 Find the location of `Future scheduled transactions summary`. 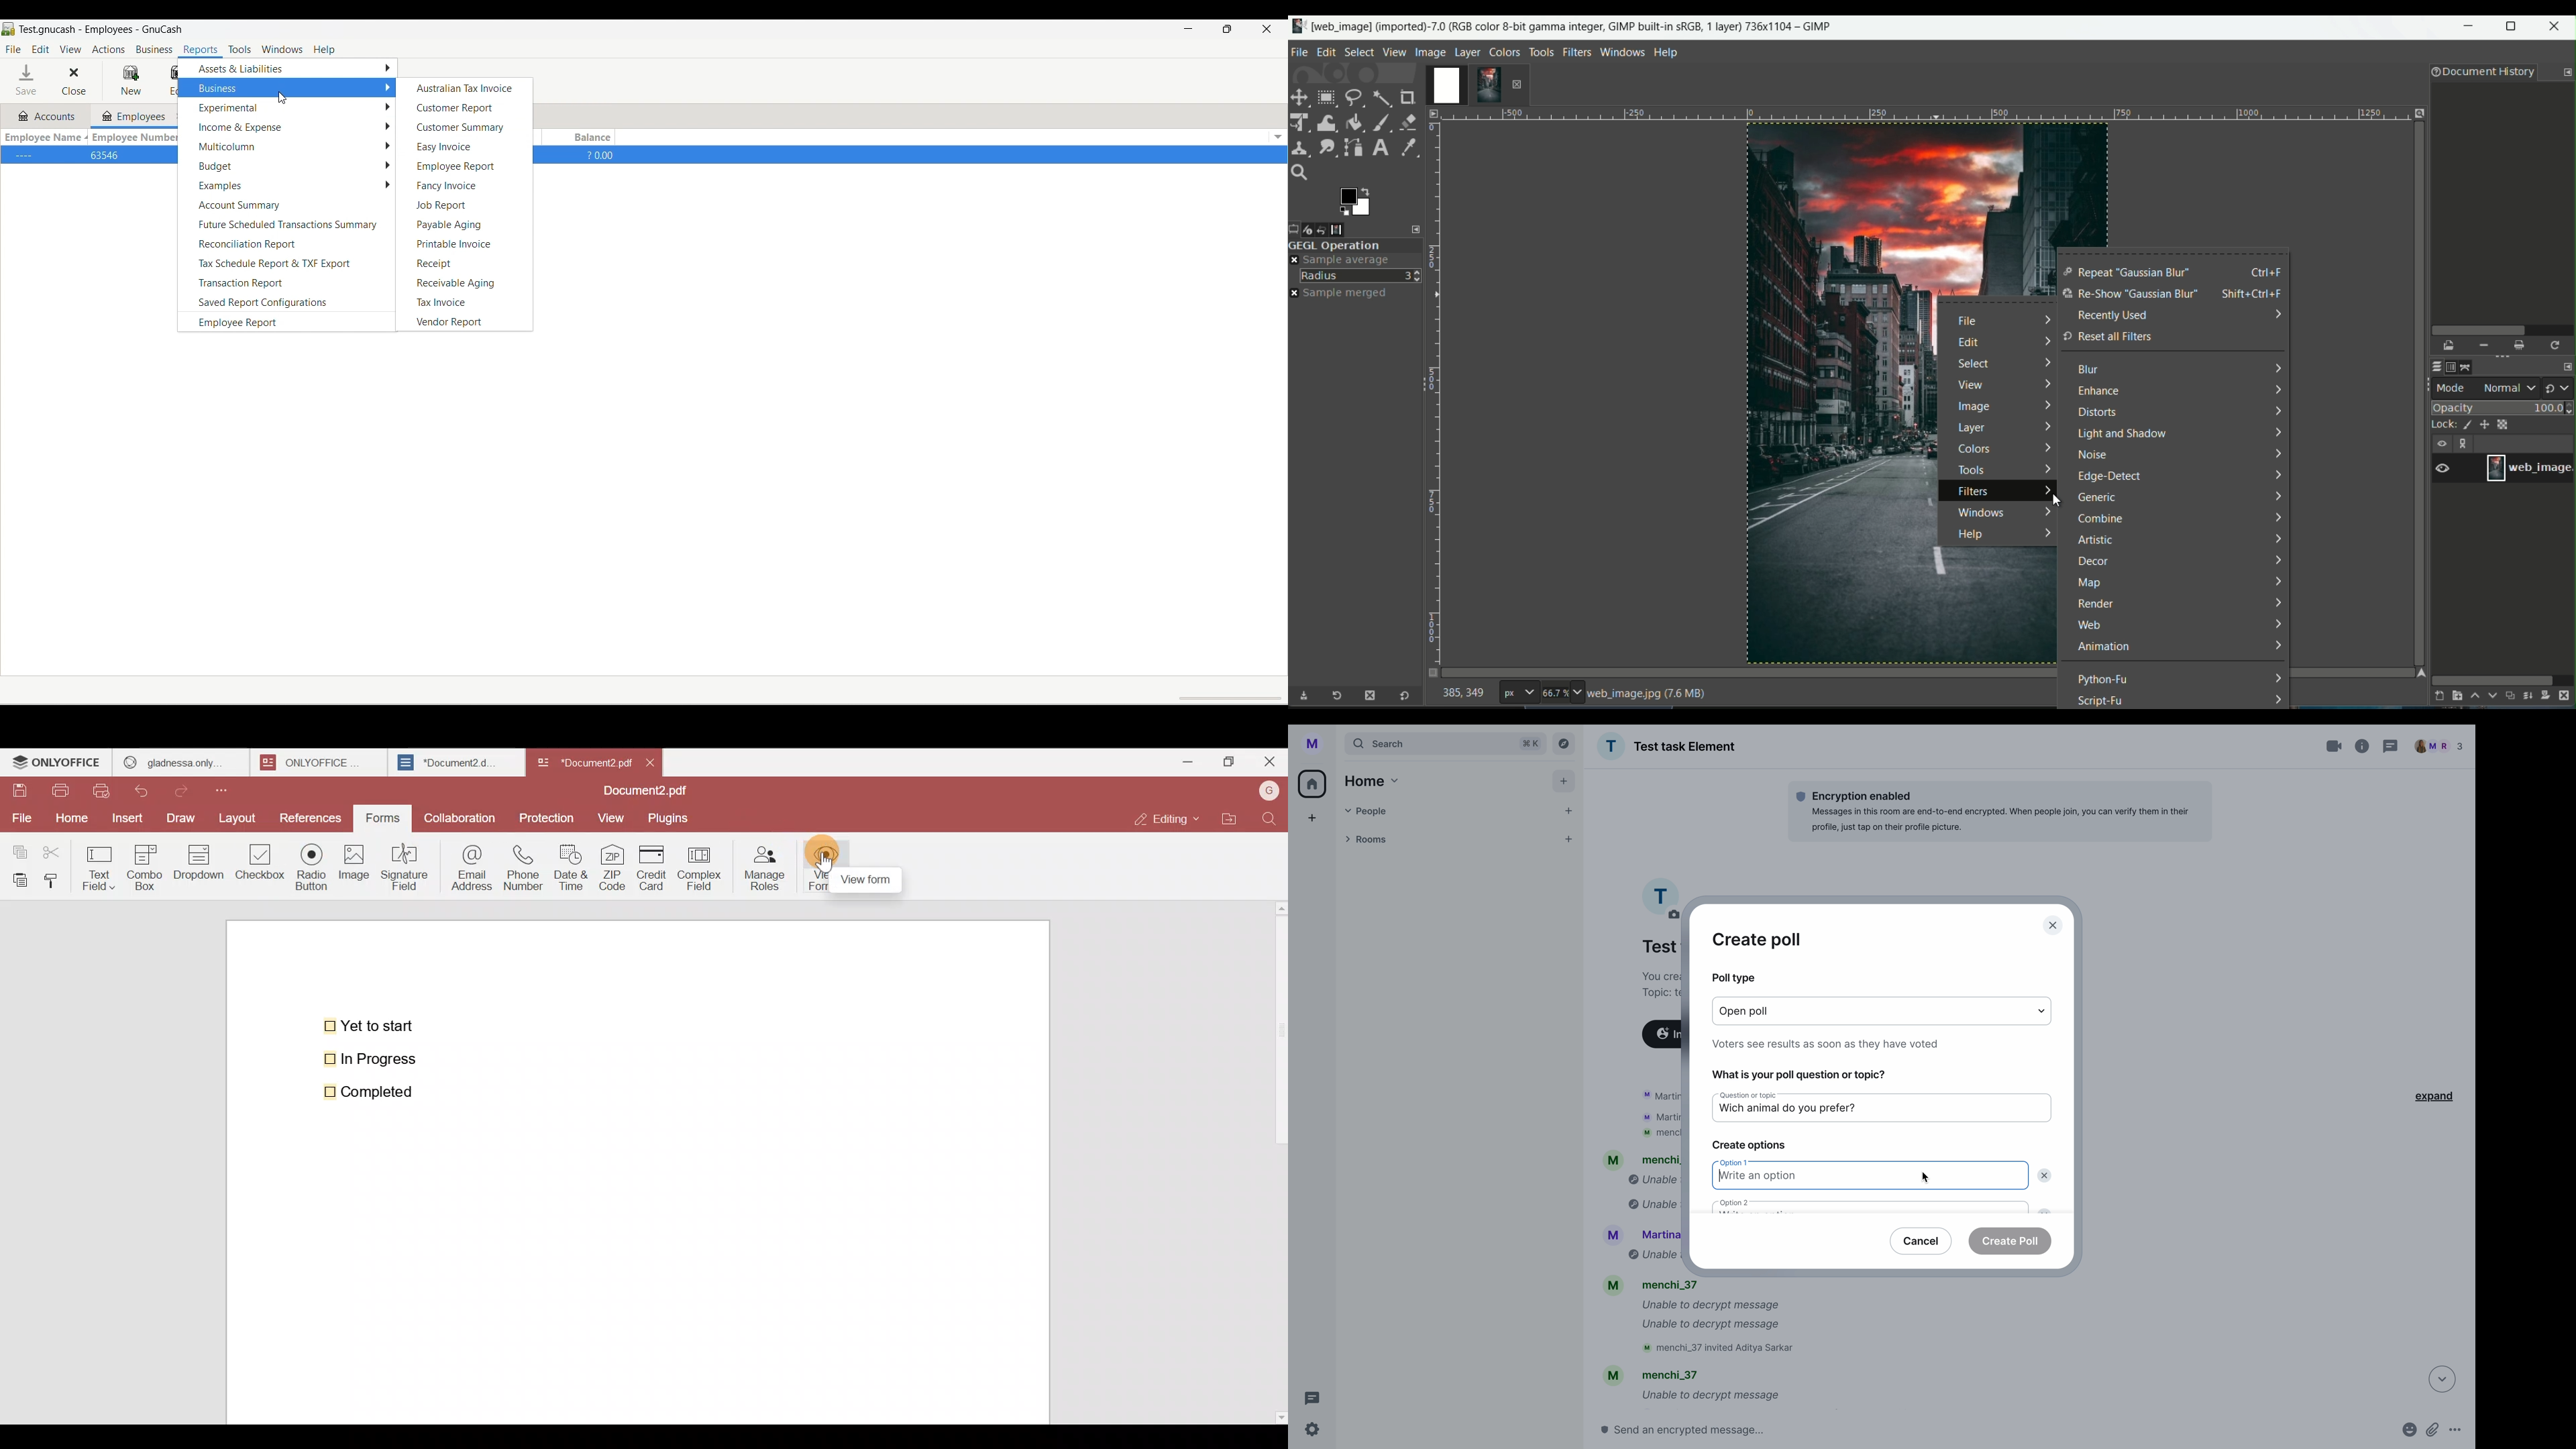

Future scheduled transactions summary is located at coordinates (286, 224).